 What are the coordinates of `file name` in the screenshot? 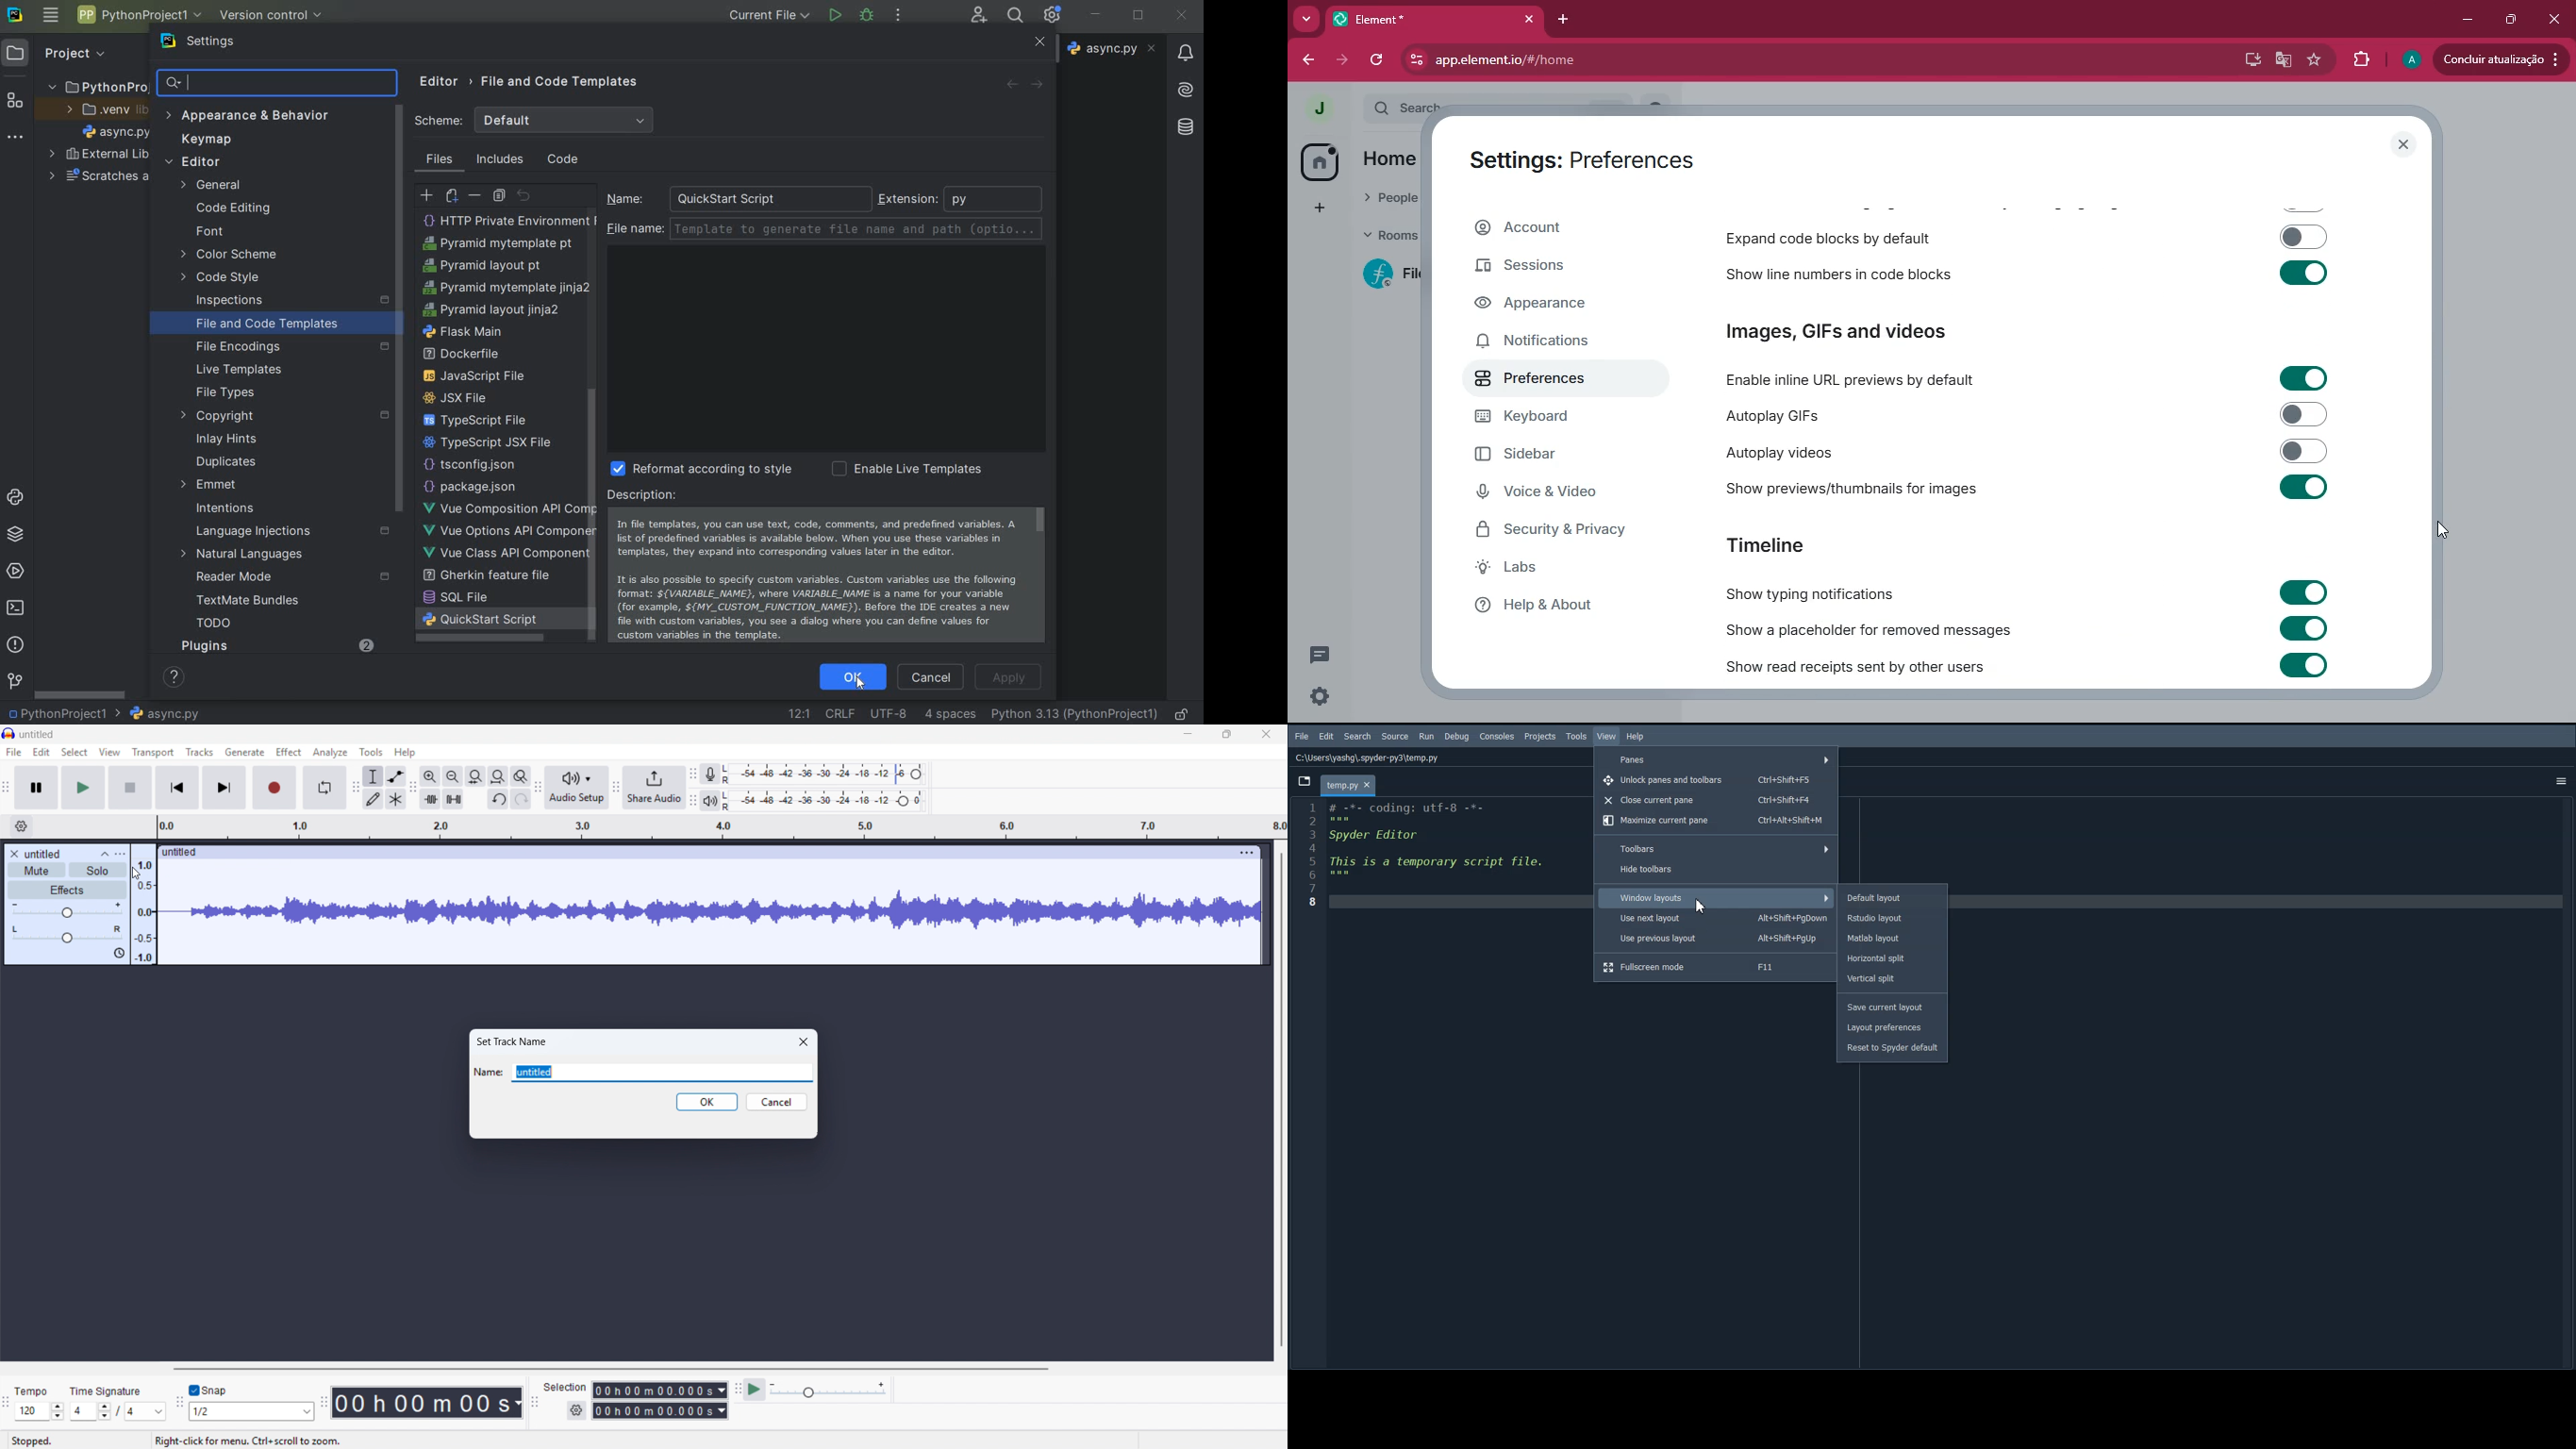 It's located at (1112, 49).